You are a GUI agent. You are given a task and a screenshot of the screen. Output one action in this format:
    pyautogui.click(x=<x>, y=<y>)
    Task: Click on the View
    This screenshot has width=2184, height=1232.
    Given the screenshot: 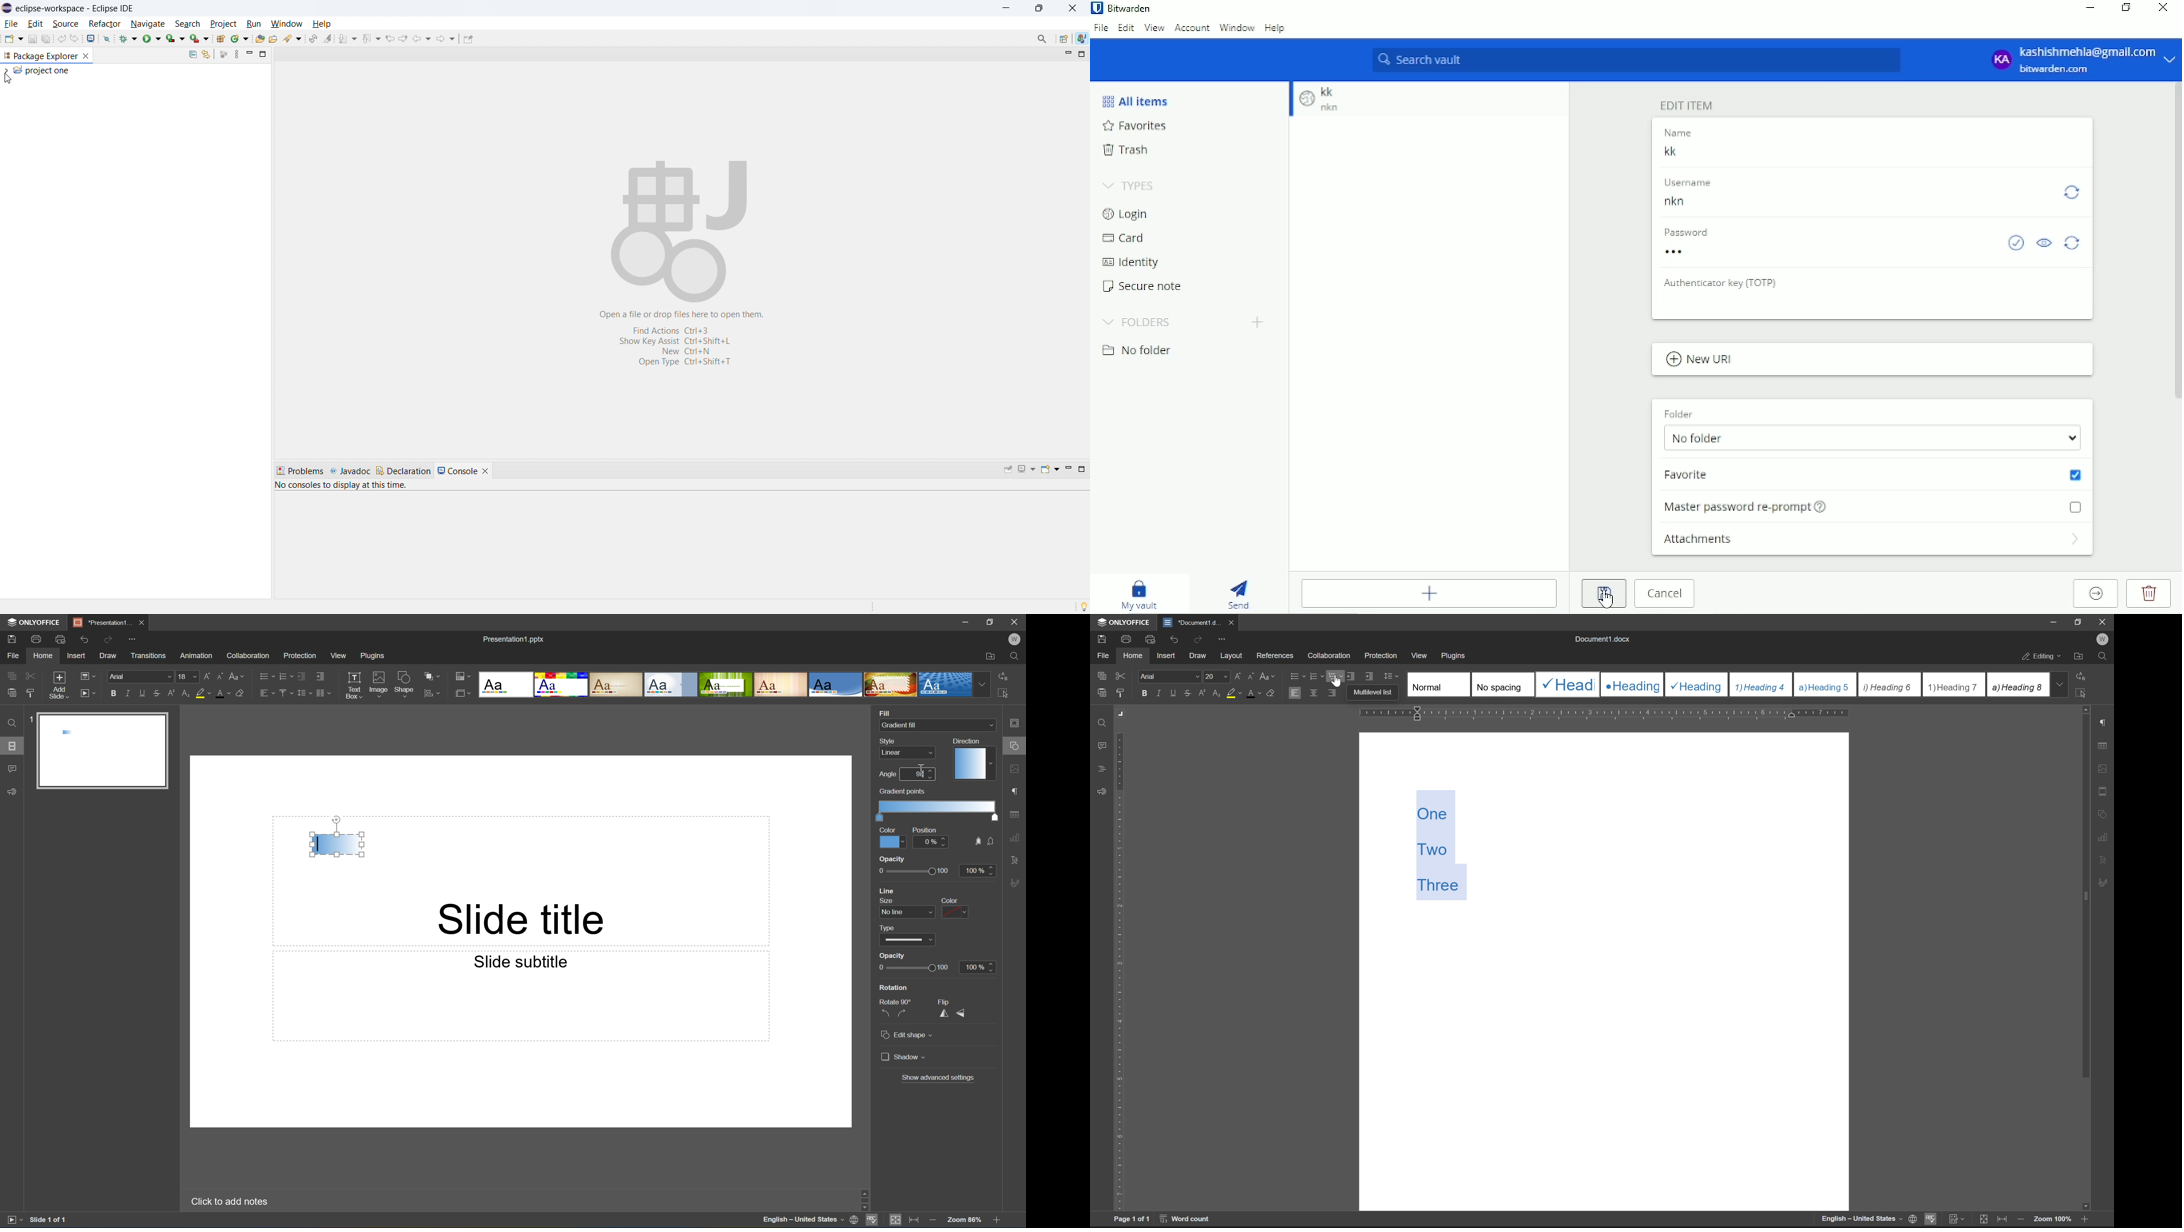 What is the action you would take?
    pyautogui.click(x=1154, y=28)
    